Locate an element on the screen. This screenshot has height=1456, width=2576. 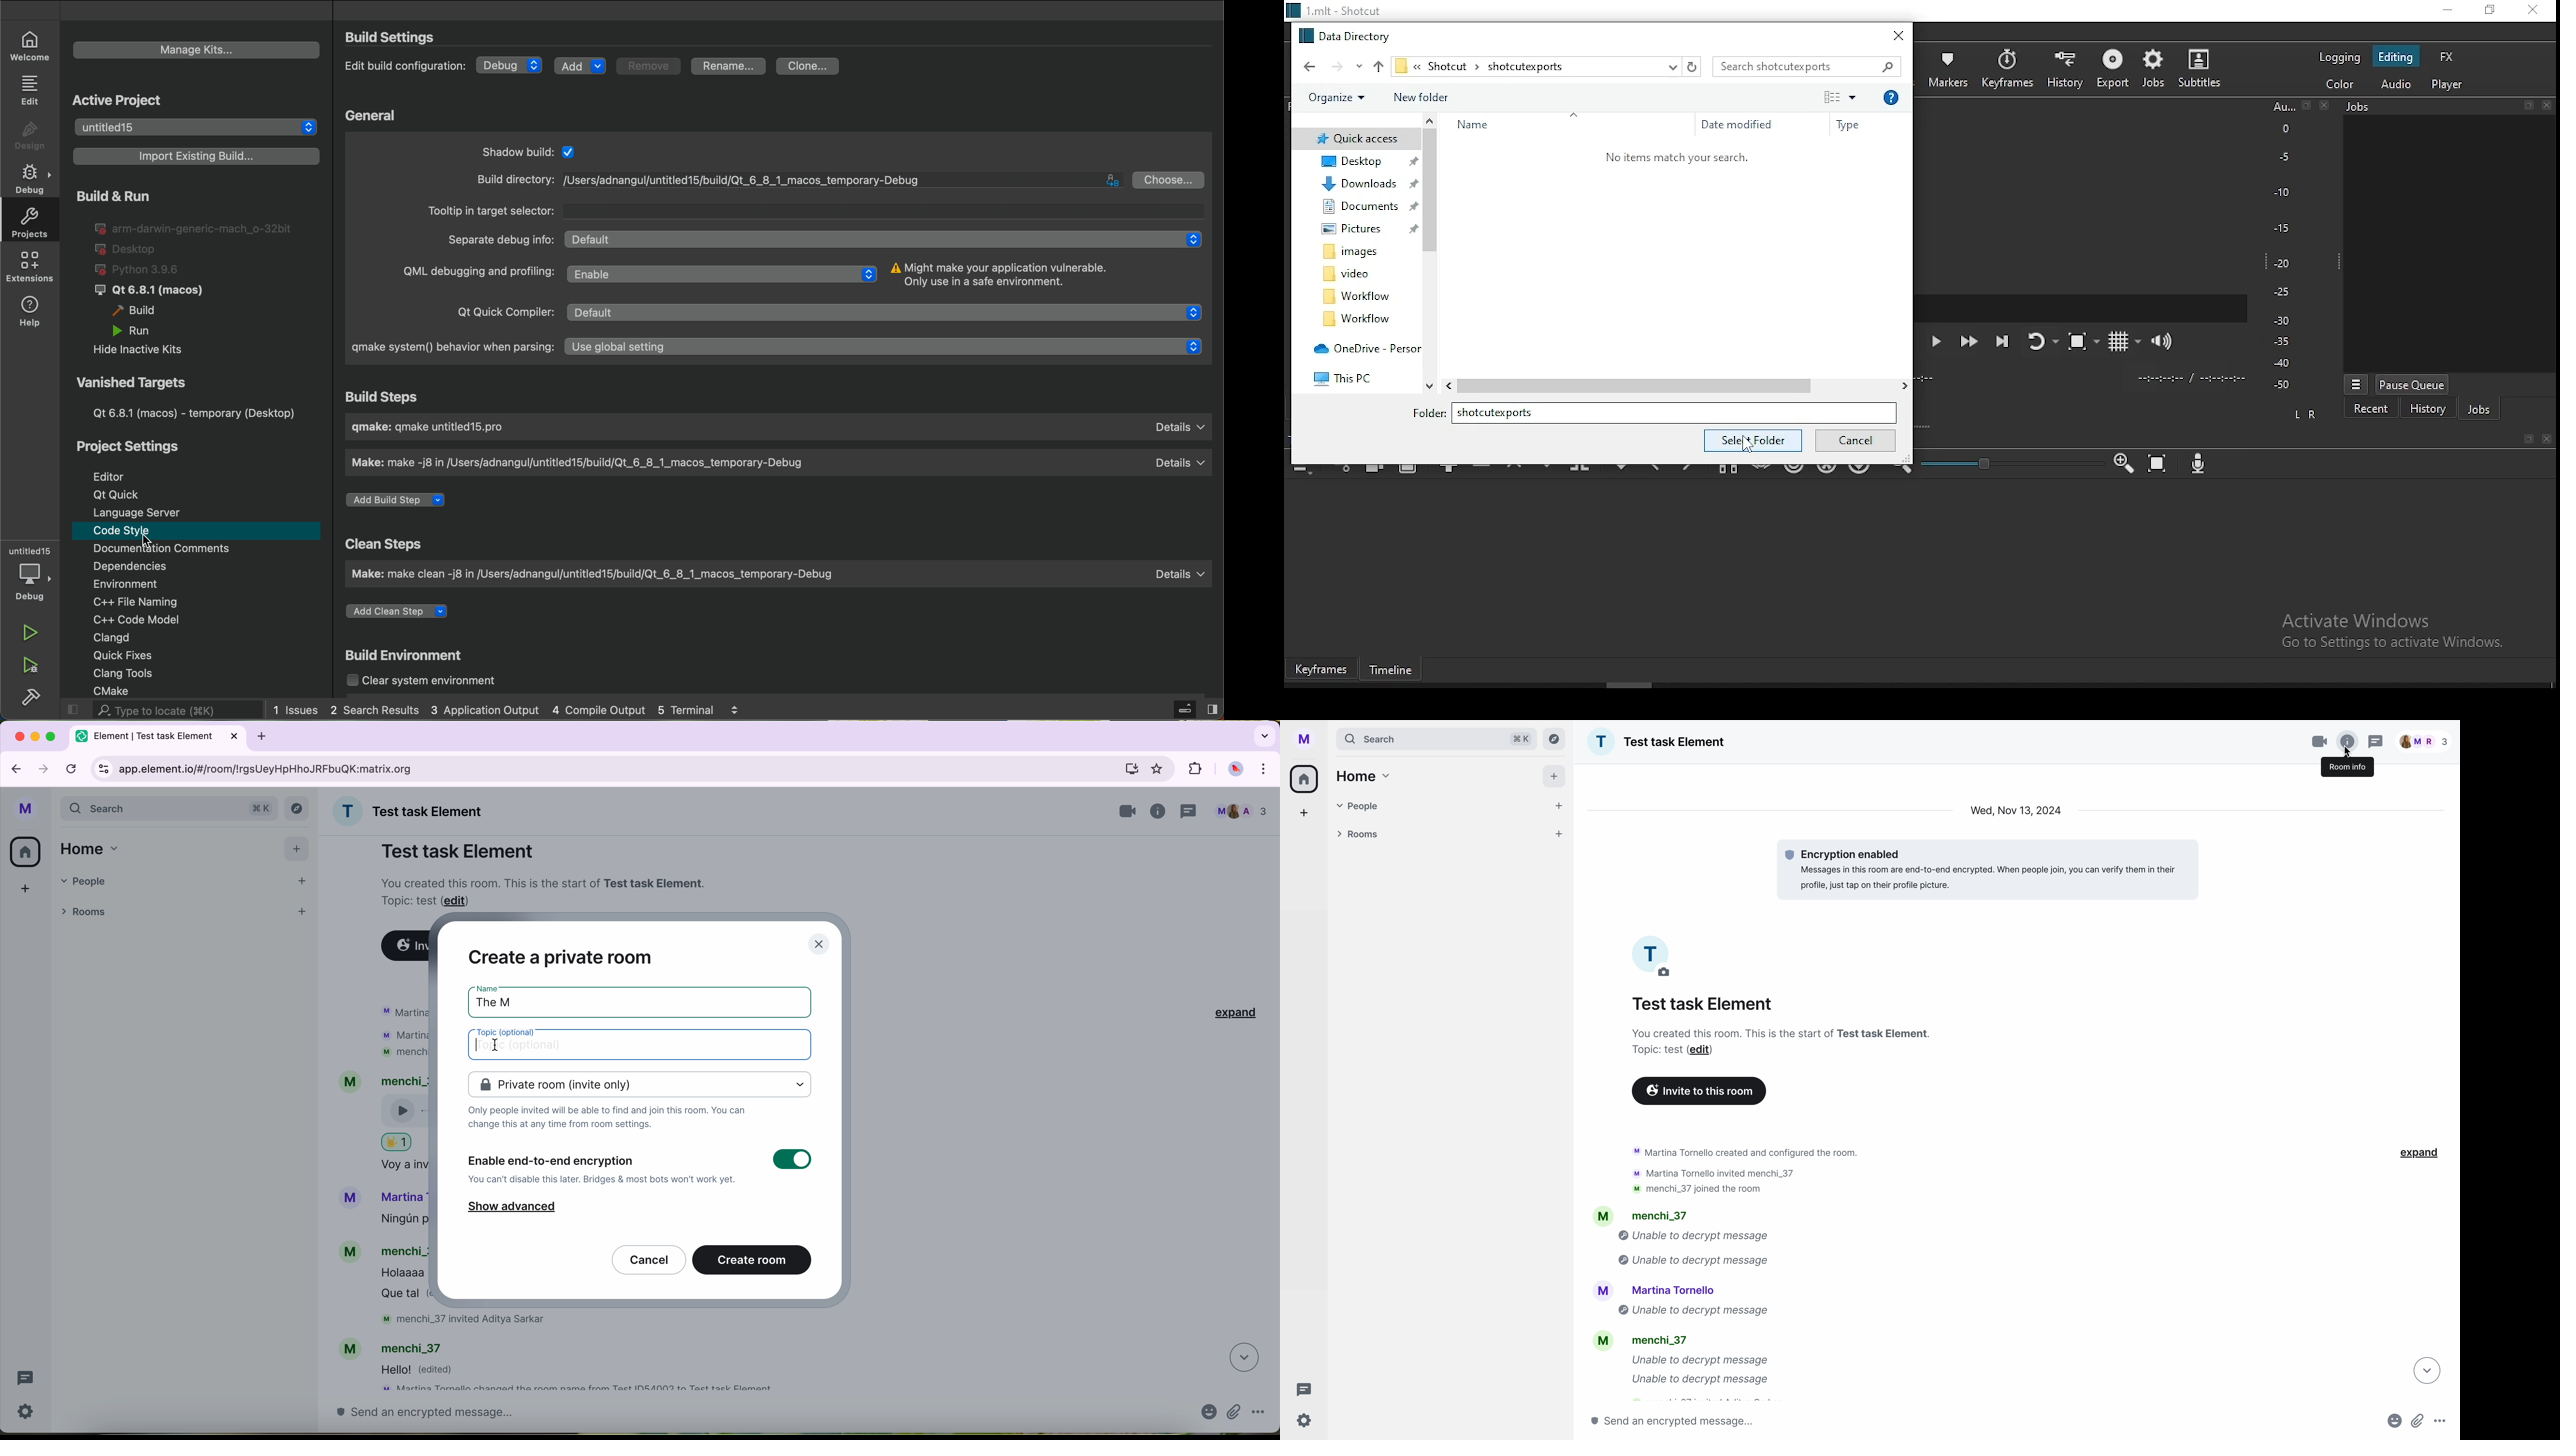
profile is located at coordinates (1302, 738).